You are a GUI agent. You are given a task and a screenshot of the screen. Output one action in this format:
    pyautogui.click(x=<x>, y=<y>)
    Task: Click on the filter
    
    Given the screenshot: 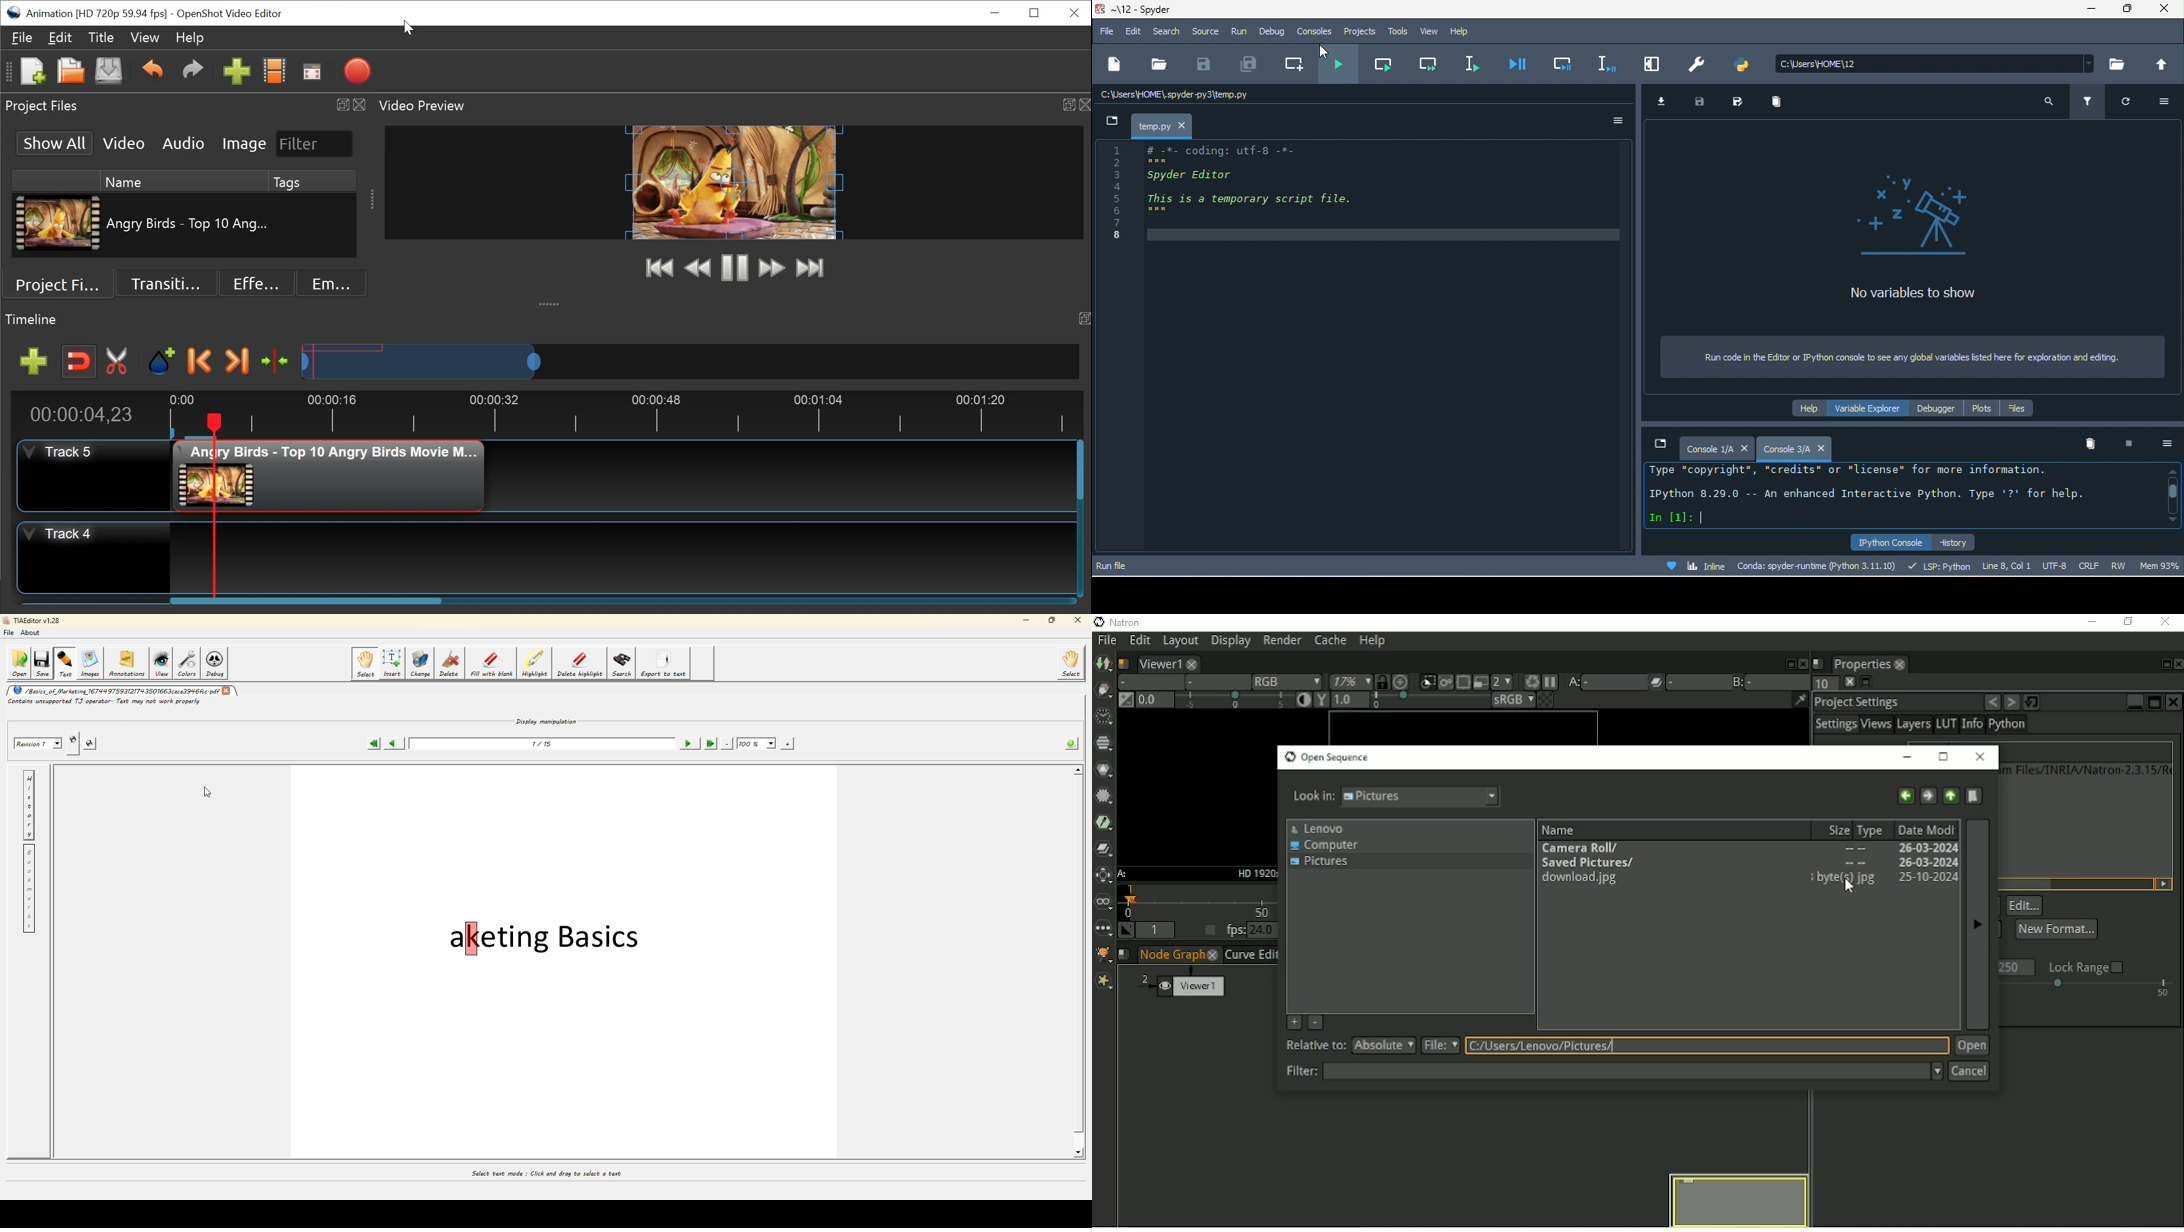 What is the action you would take?
    pyautogui.click(x=2086, y=101)
    